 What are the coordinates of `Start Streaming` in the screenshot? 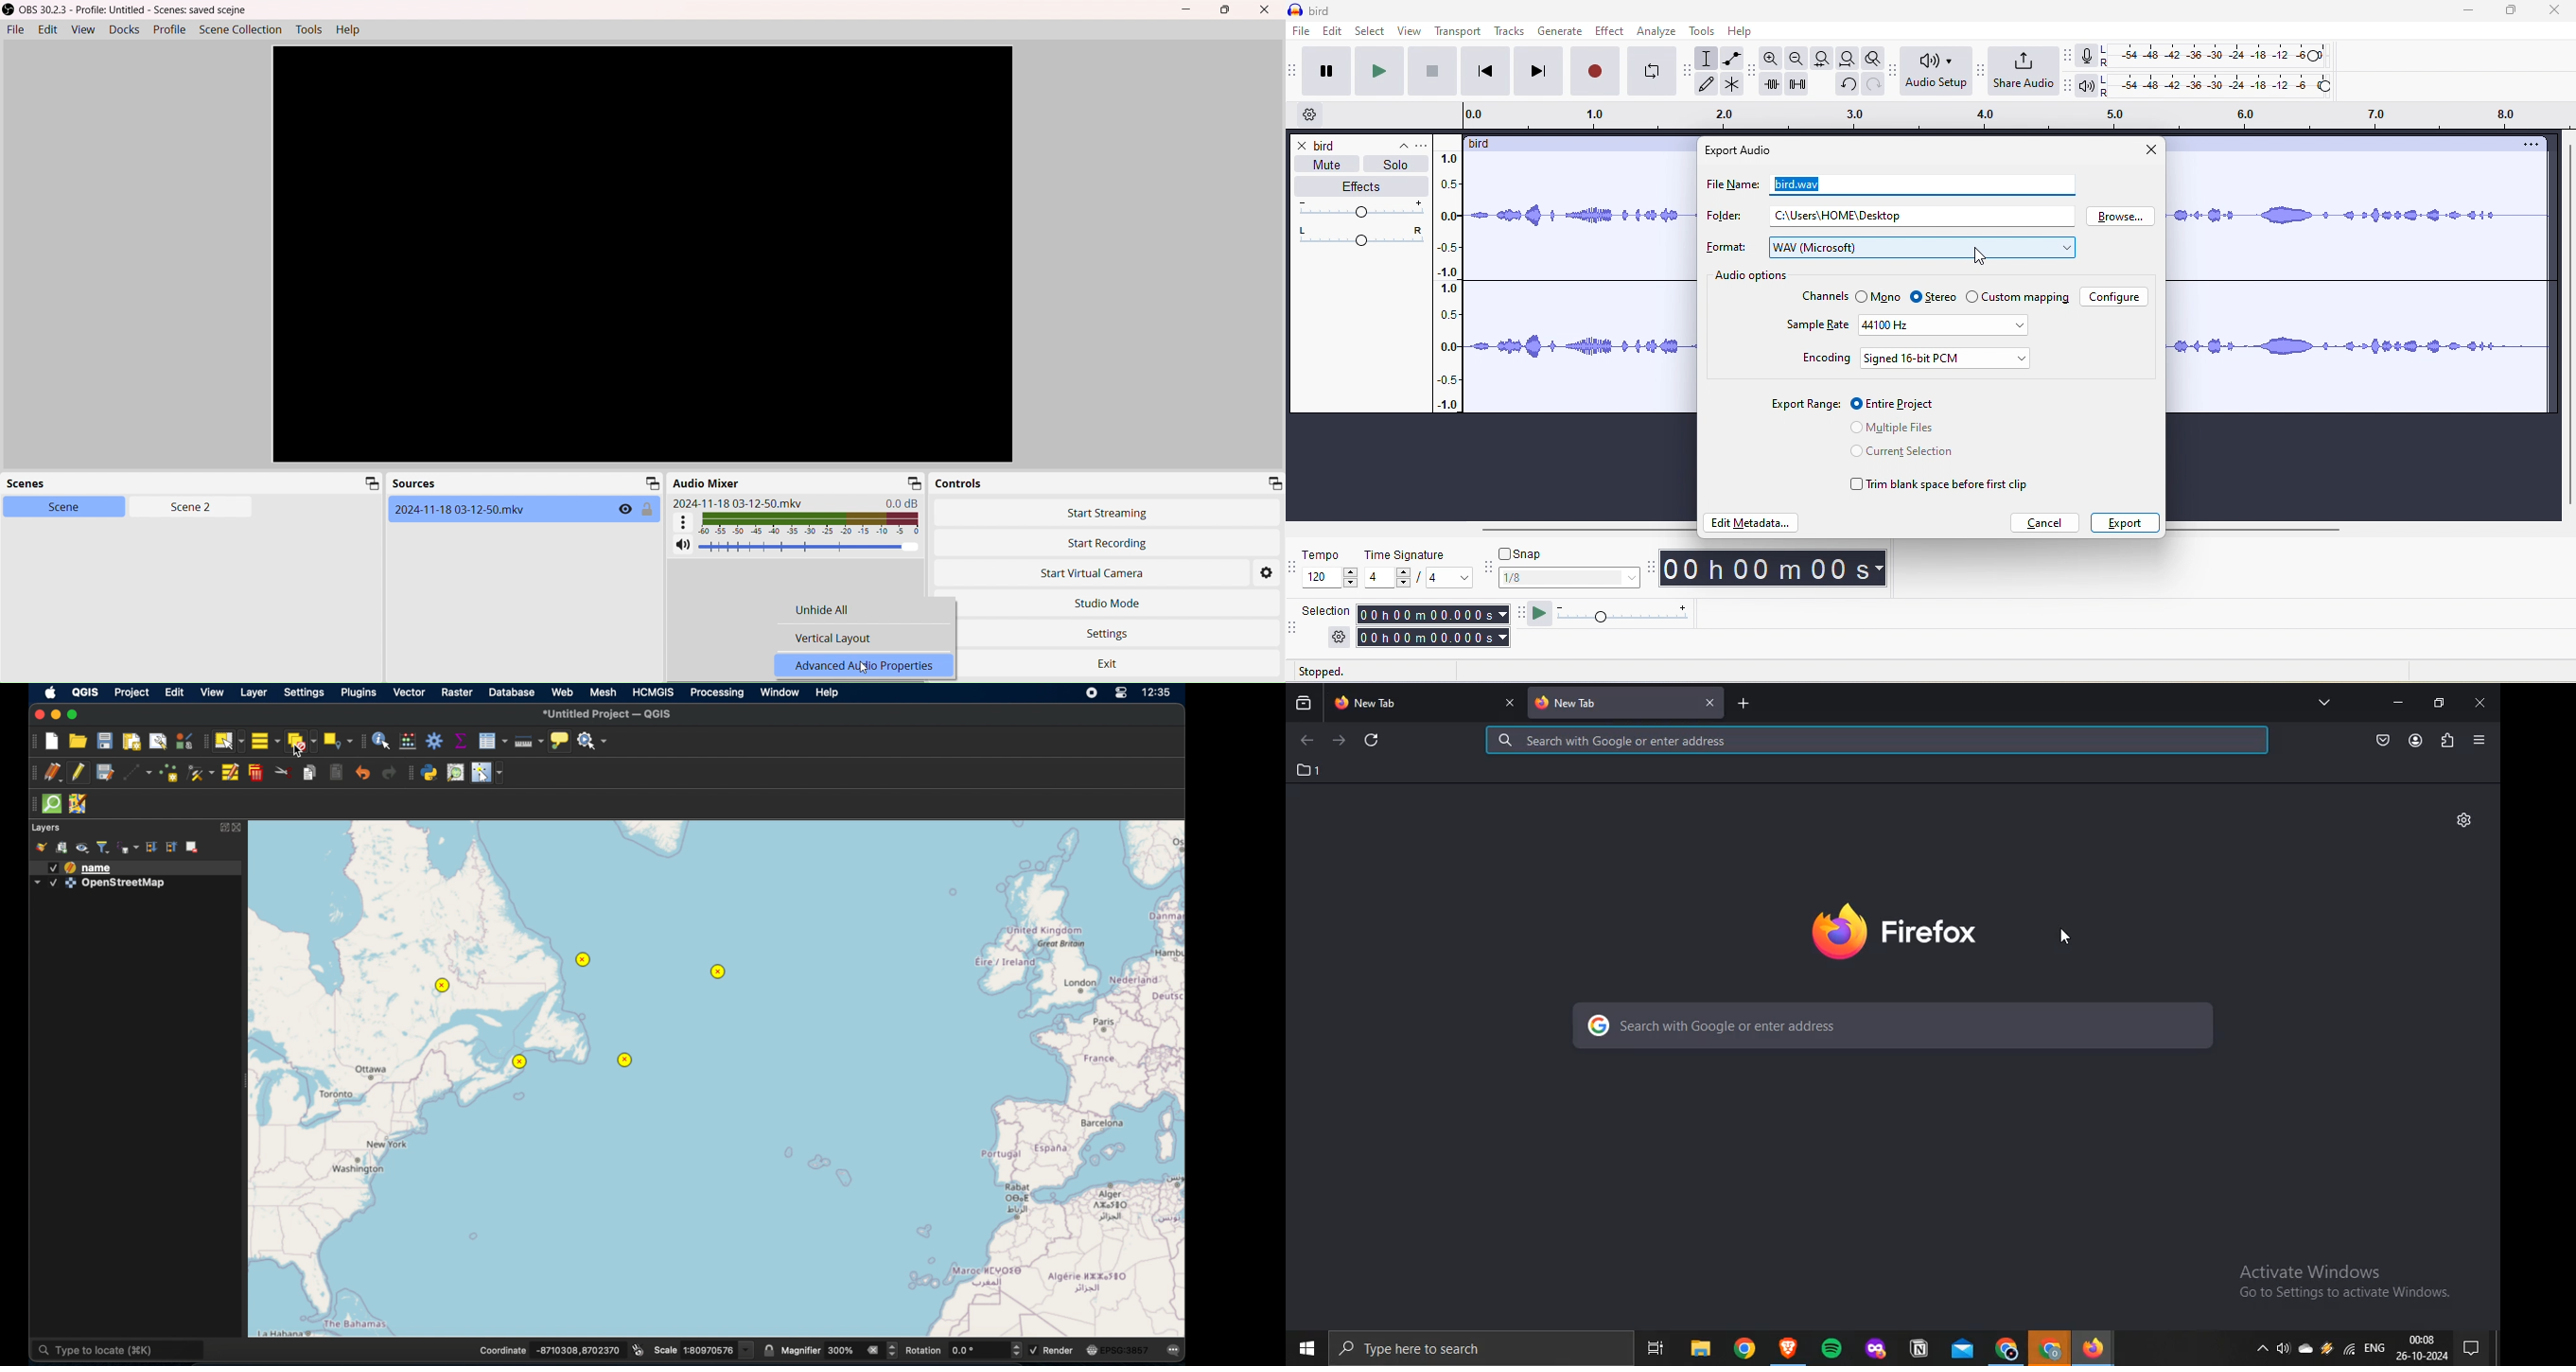 It's located at (1111, 513).